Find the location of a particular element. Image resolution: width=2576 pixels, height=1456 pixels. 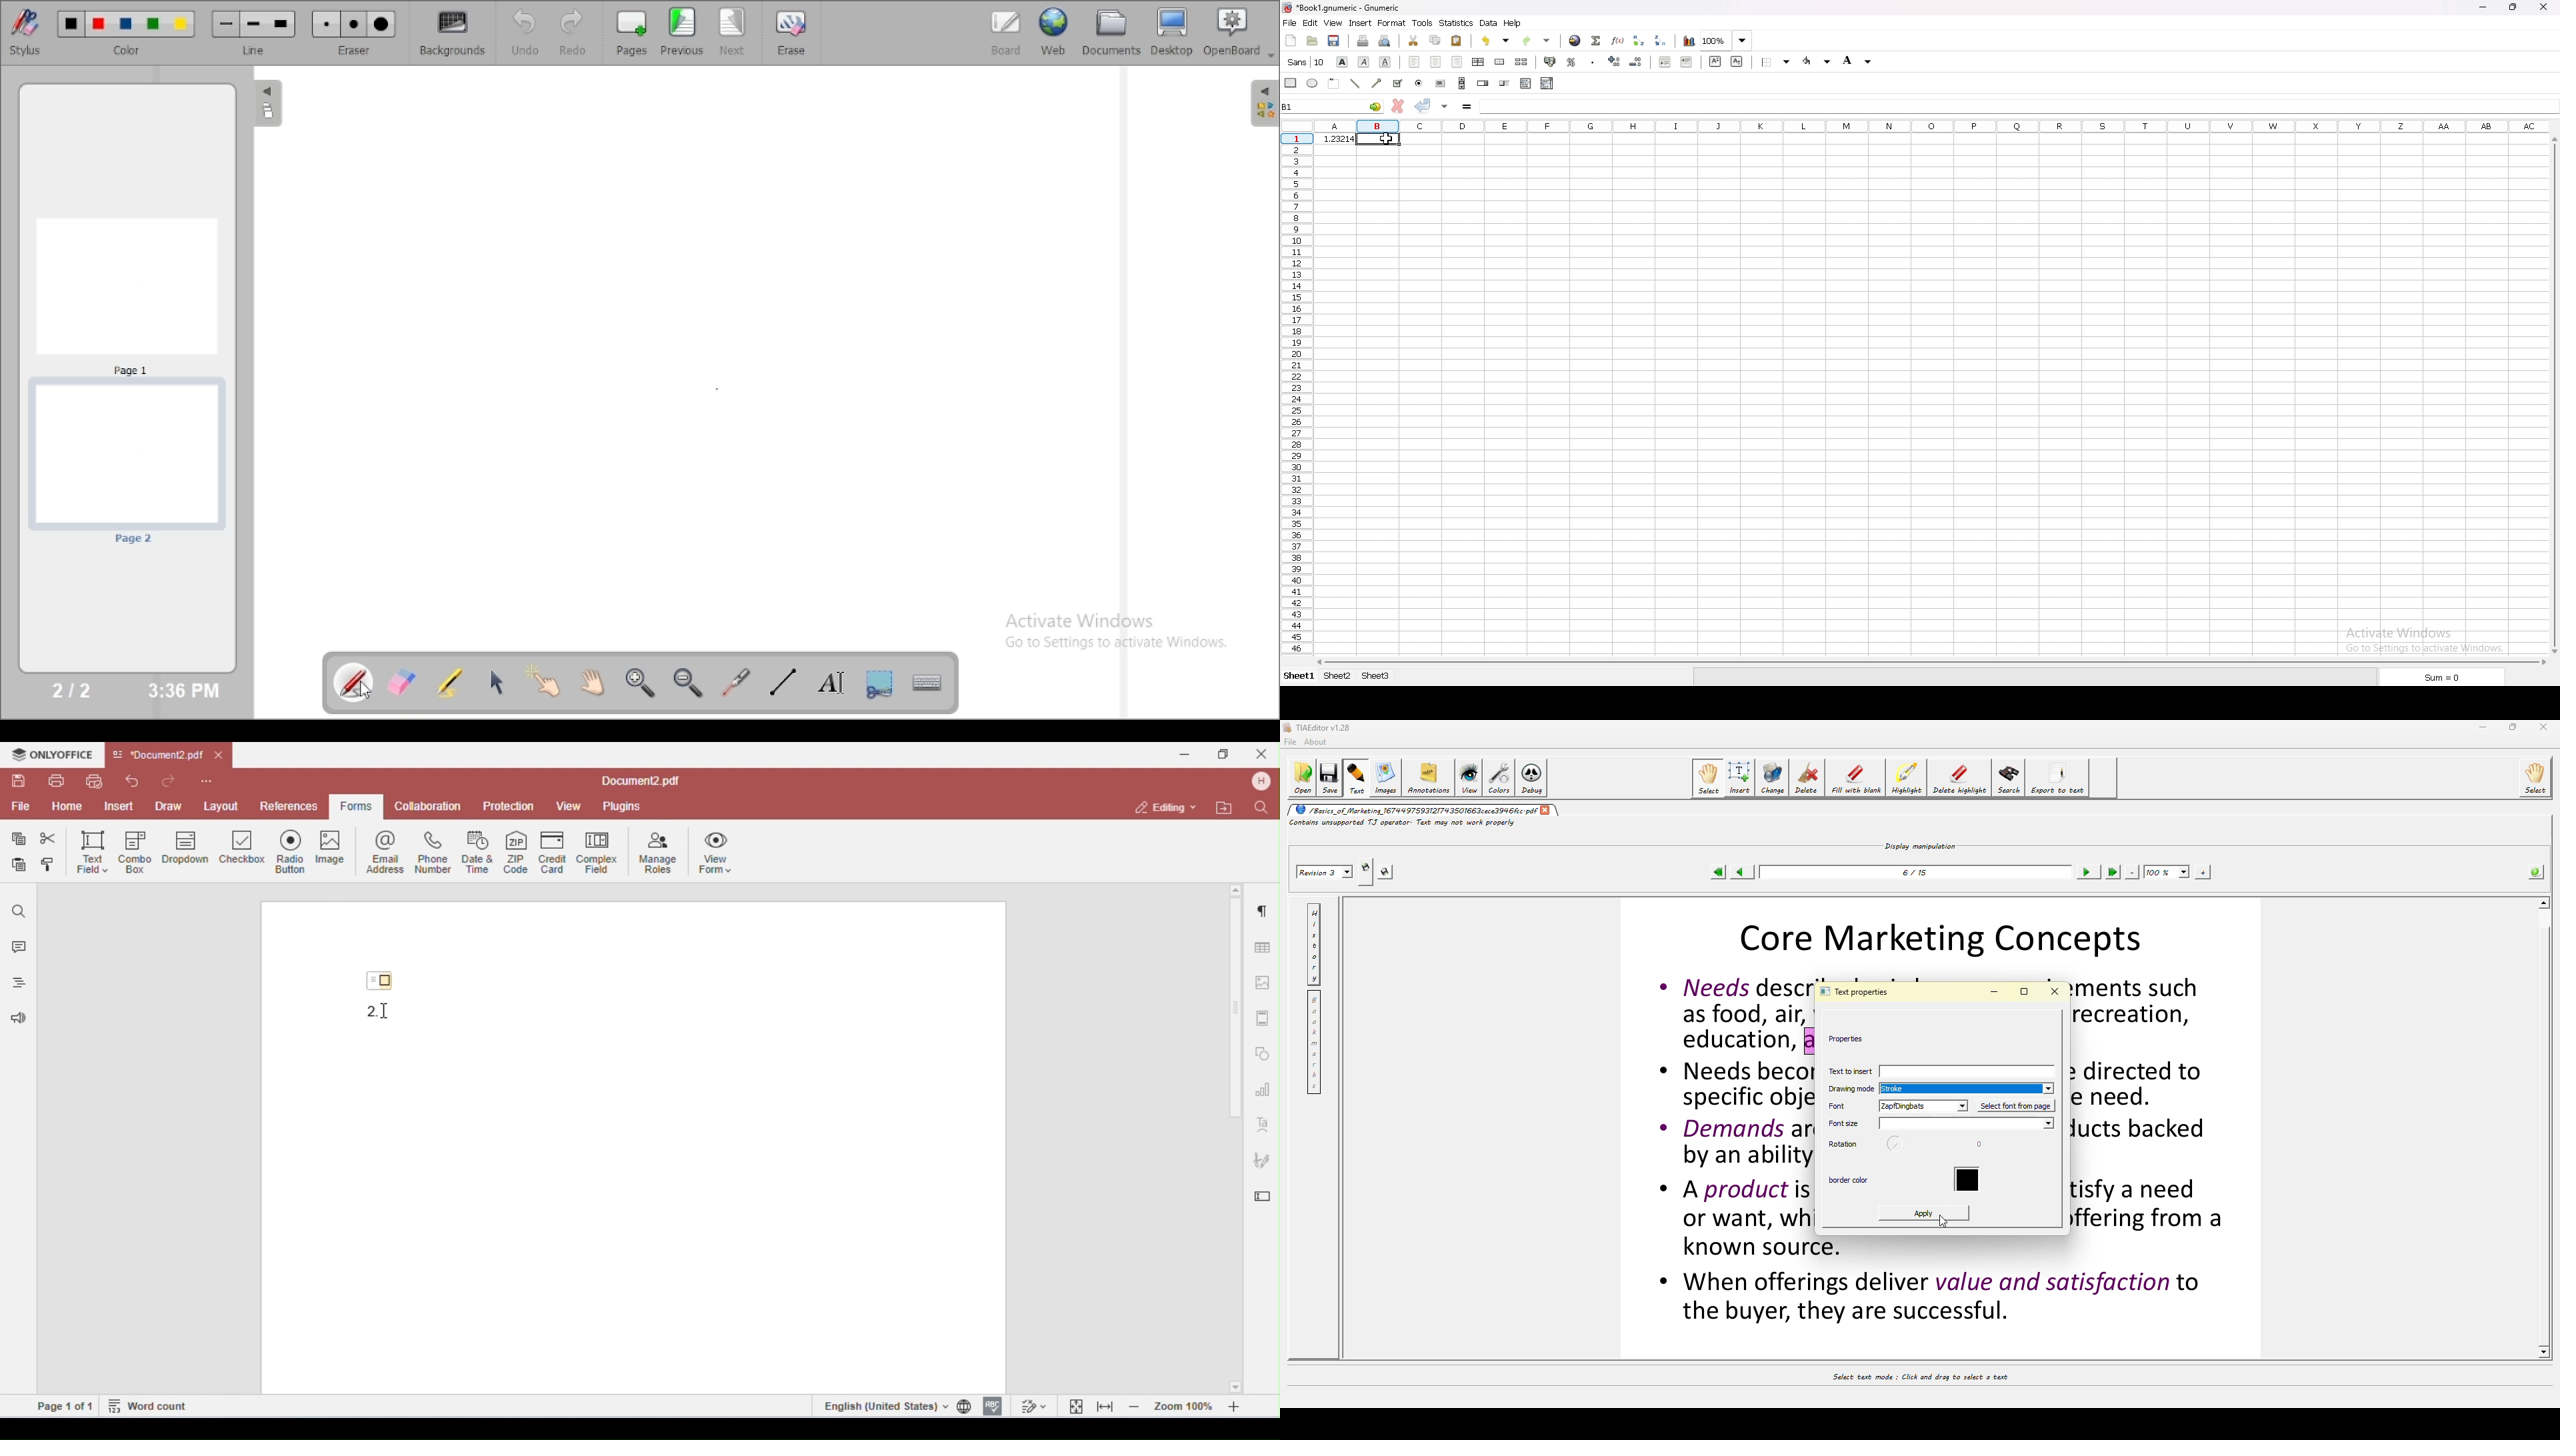

close is located at coordinates (2545, 7).